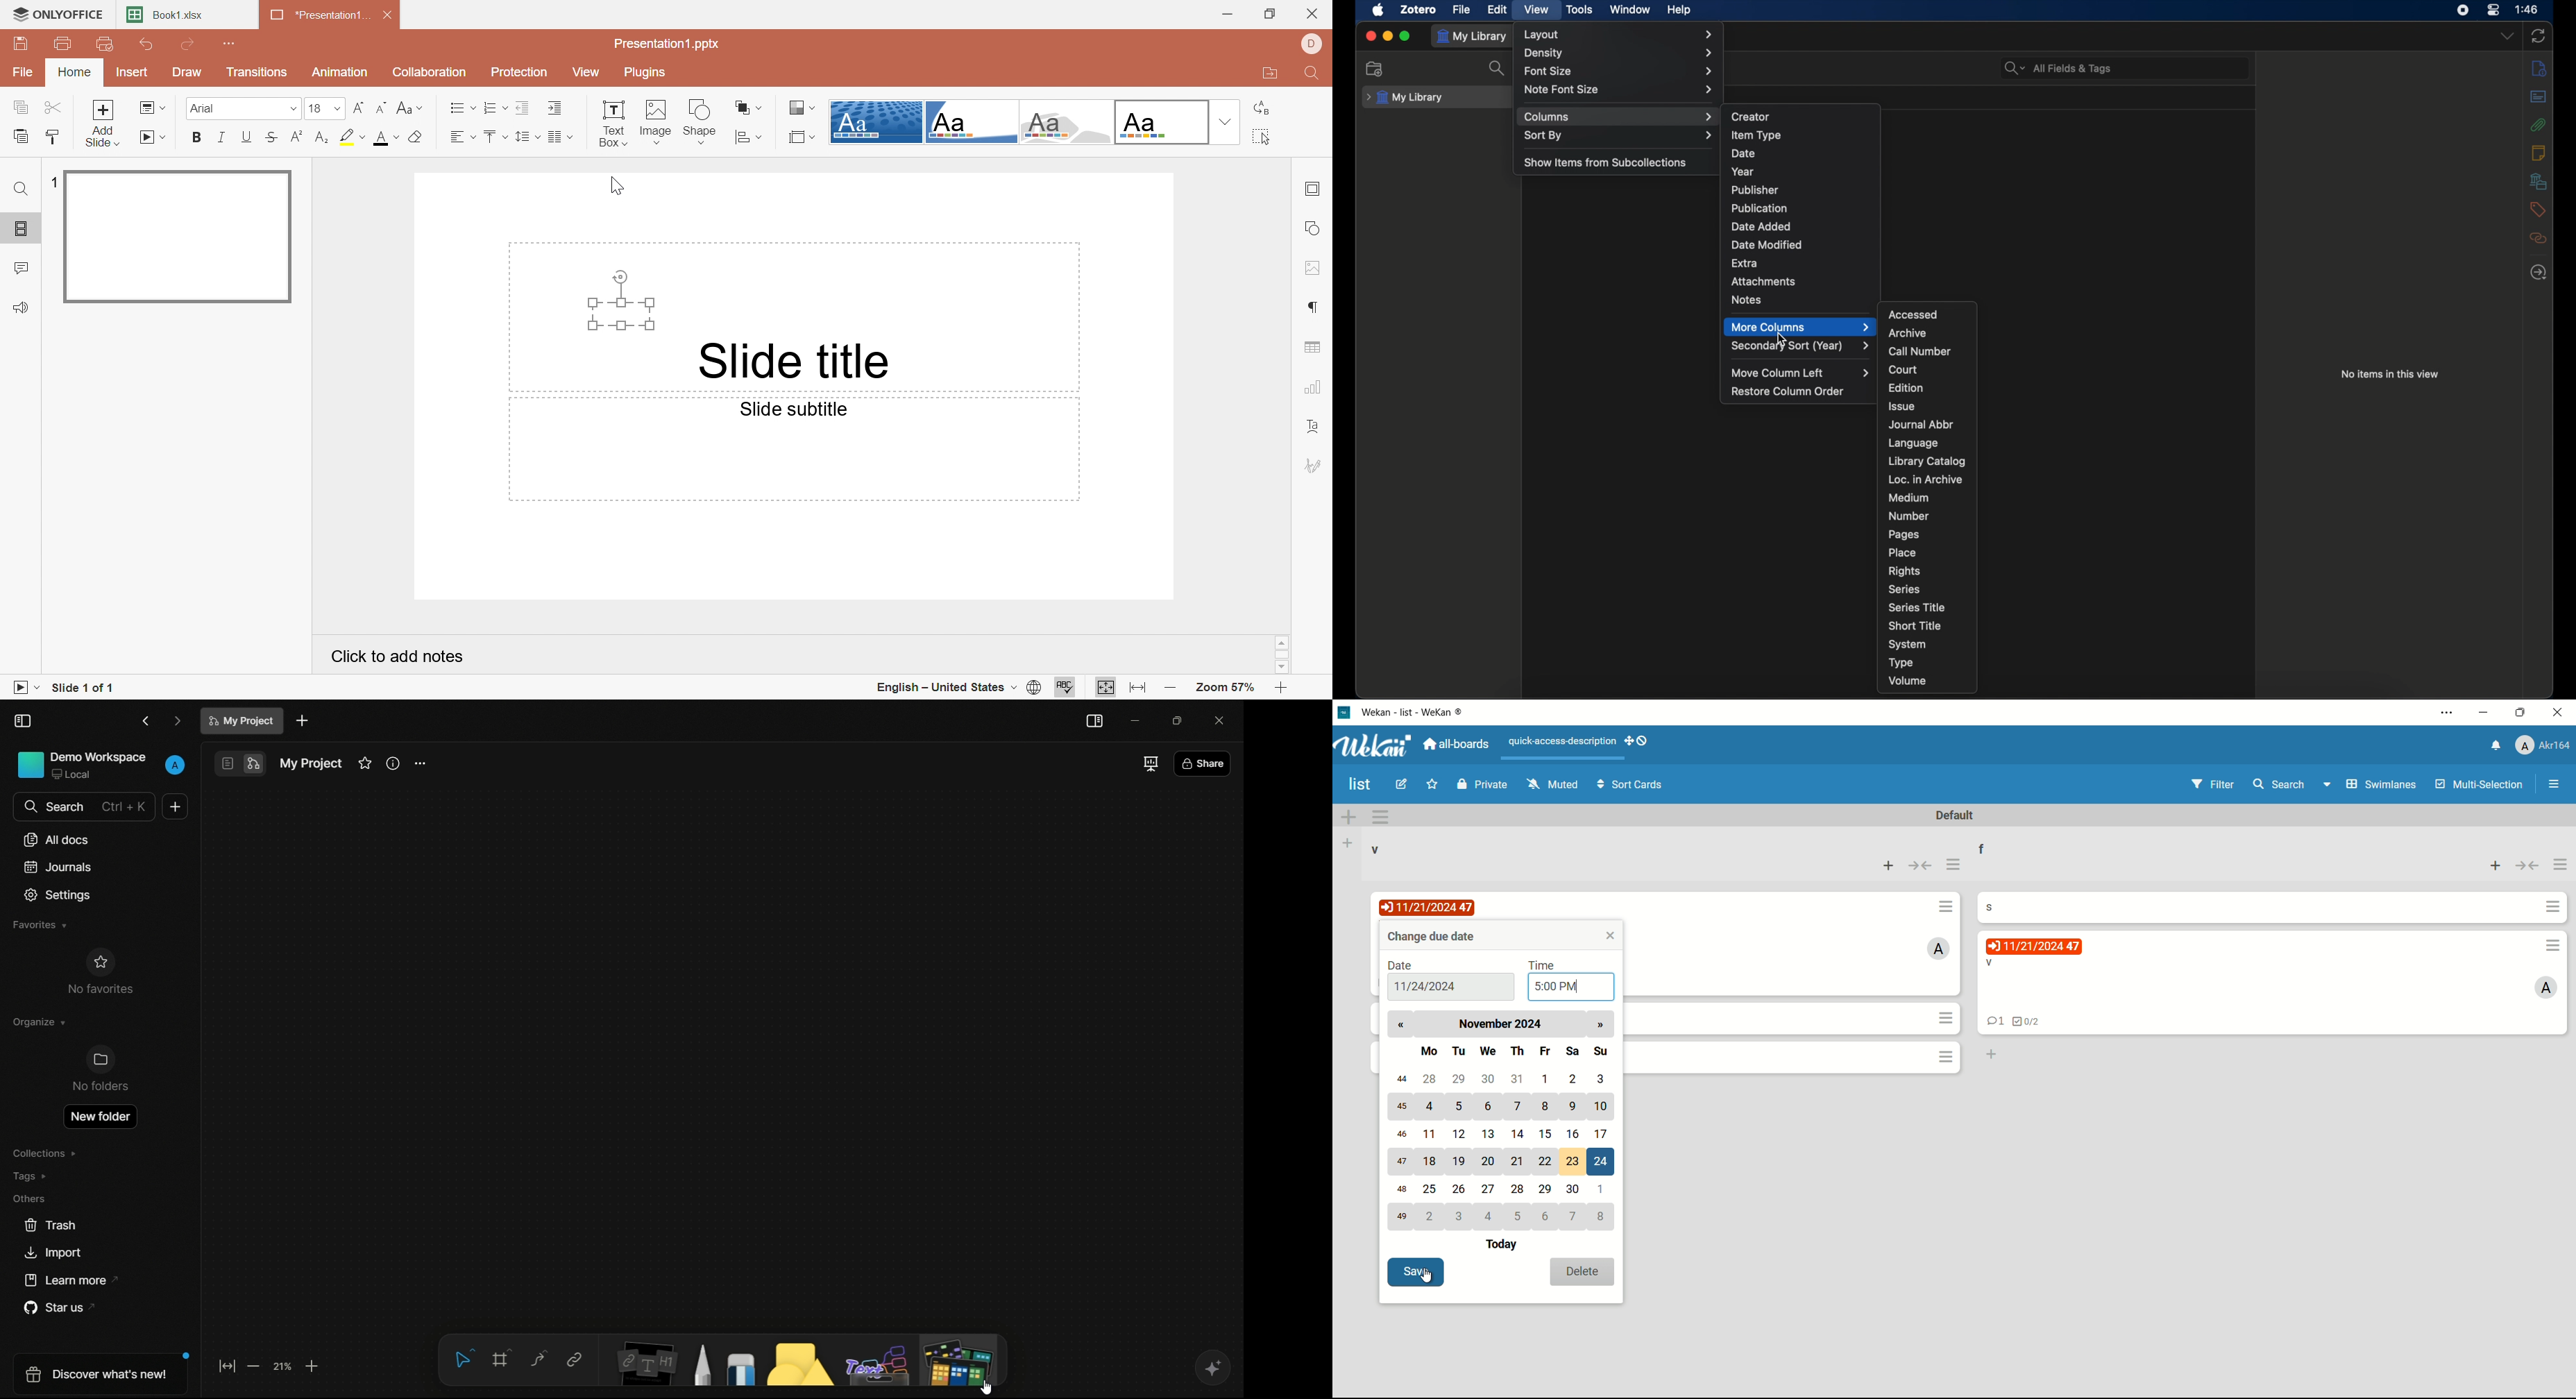 The height and width of the screenshot is (1400, 2576). Describe the element at coordinates (325, 108) in the screenshot. I see `18` at that location.